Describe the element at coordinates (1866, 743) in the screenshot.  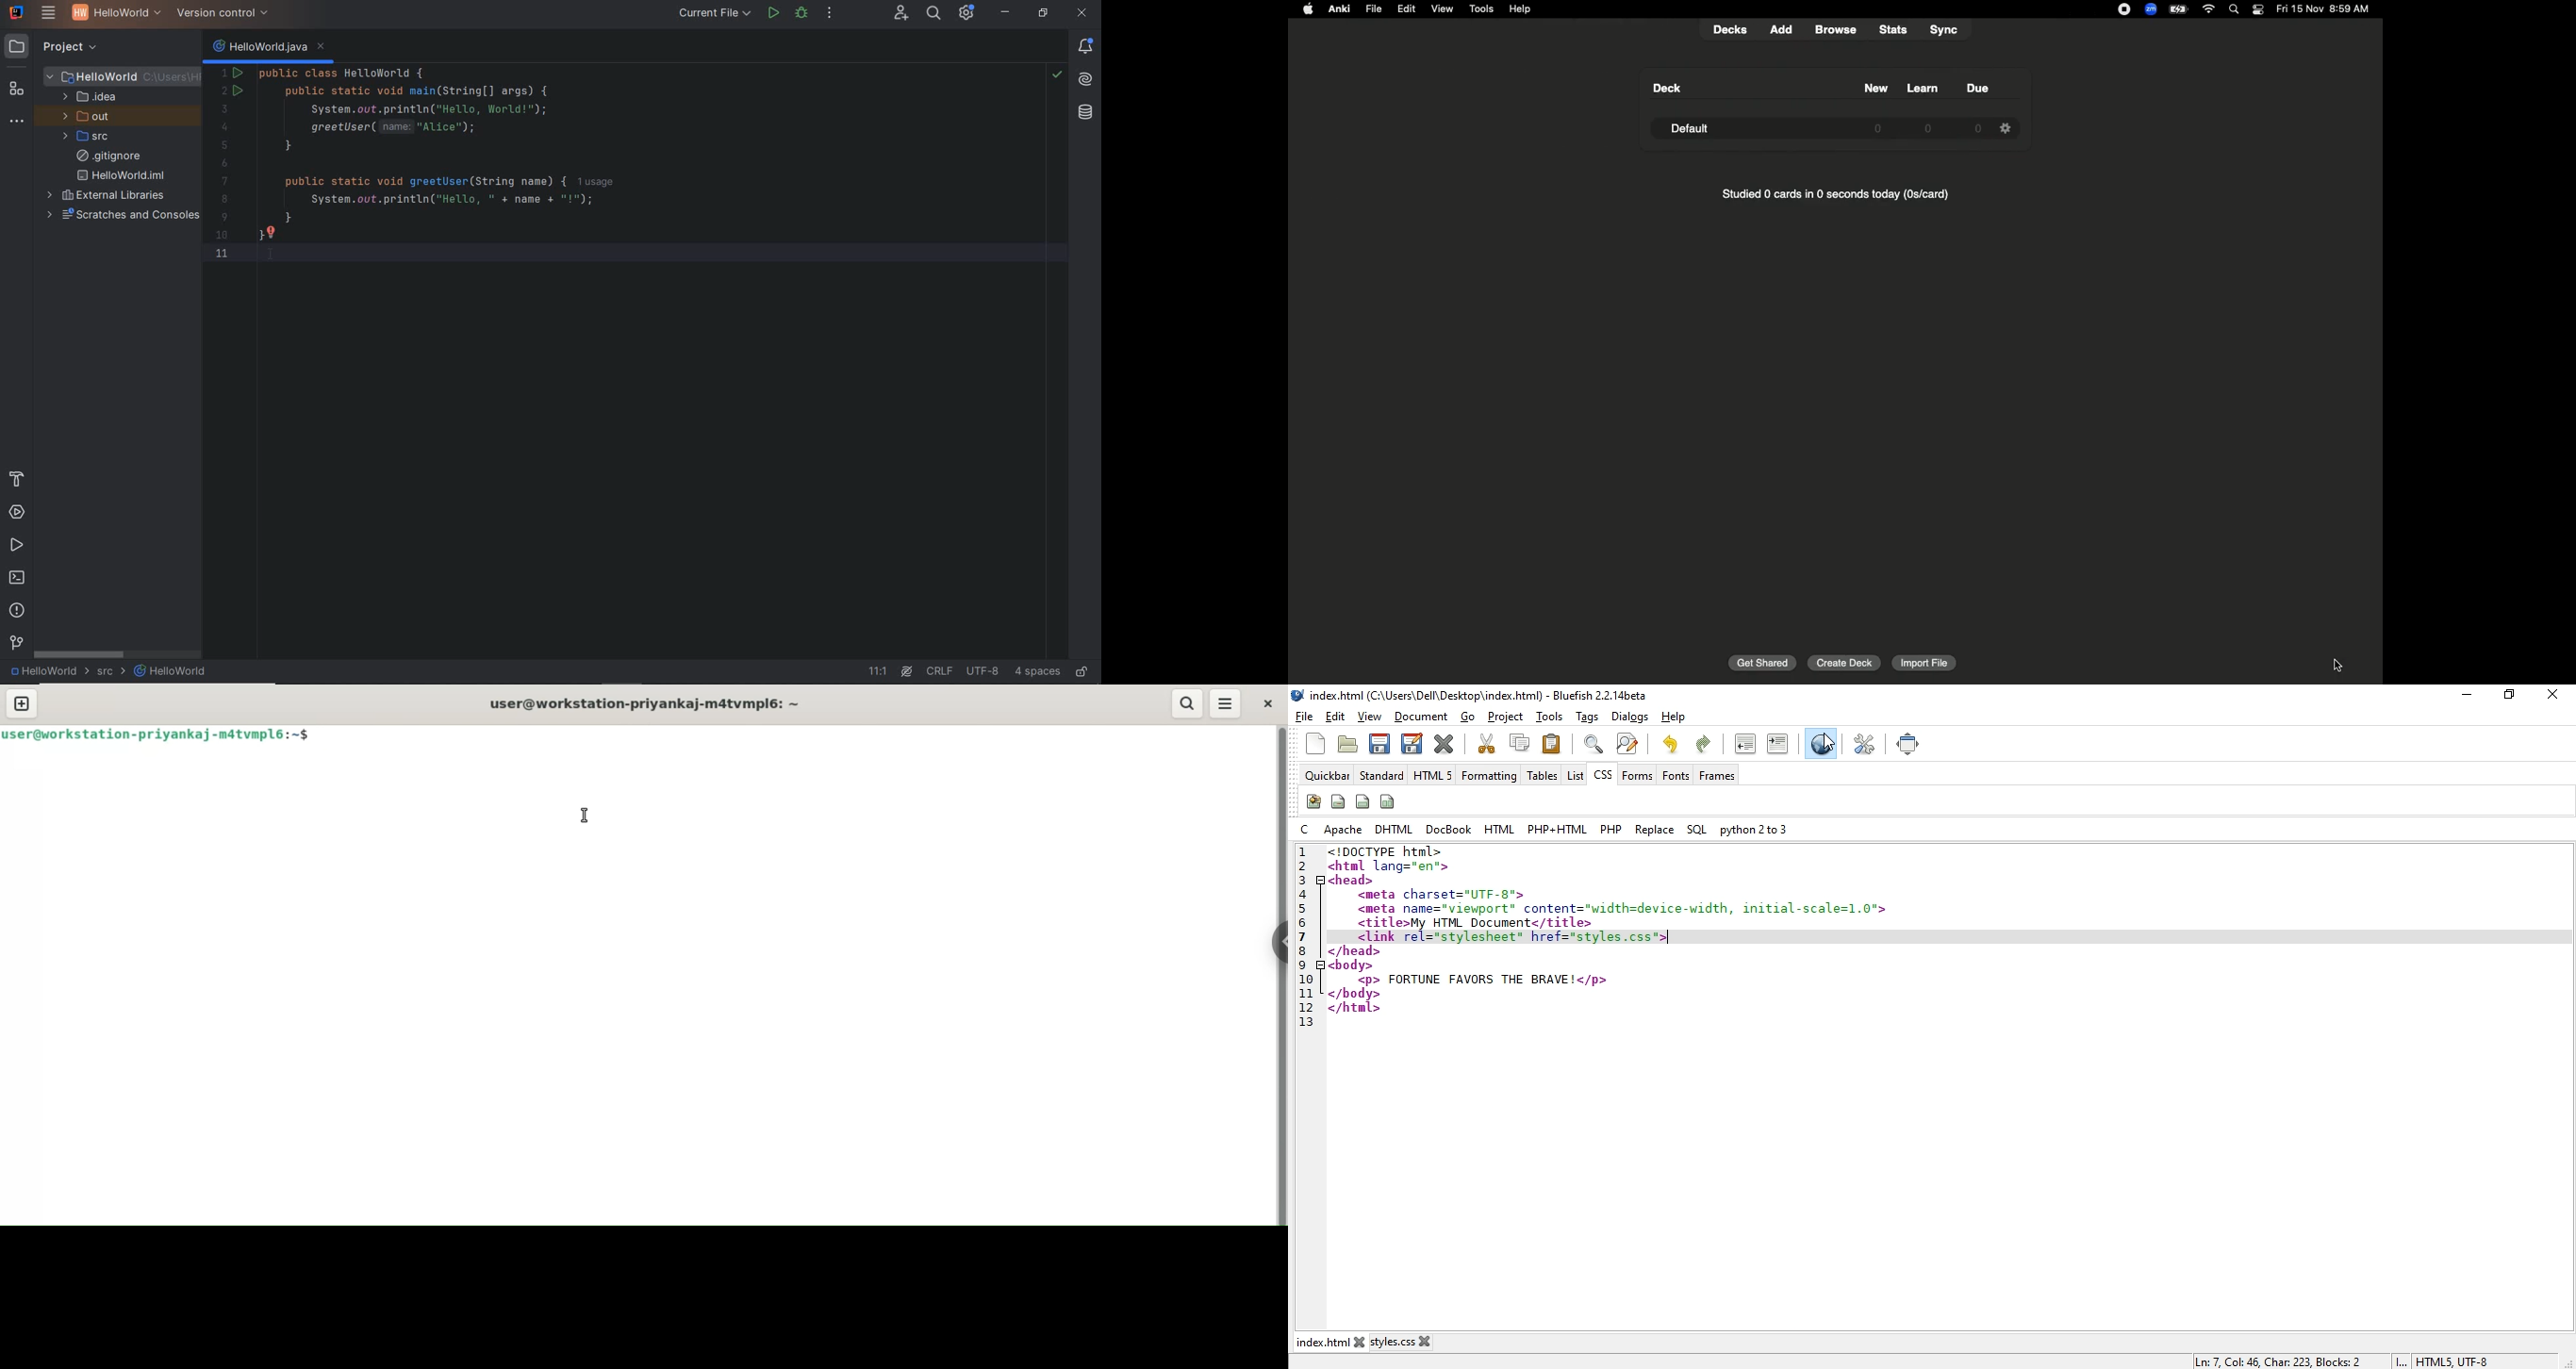
I see `edit preferences` at that location.